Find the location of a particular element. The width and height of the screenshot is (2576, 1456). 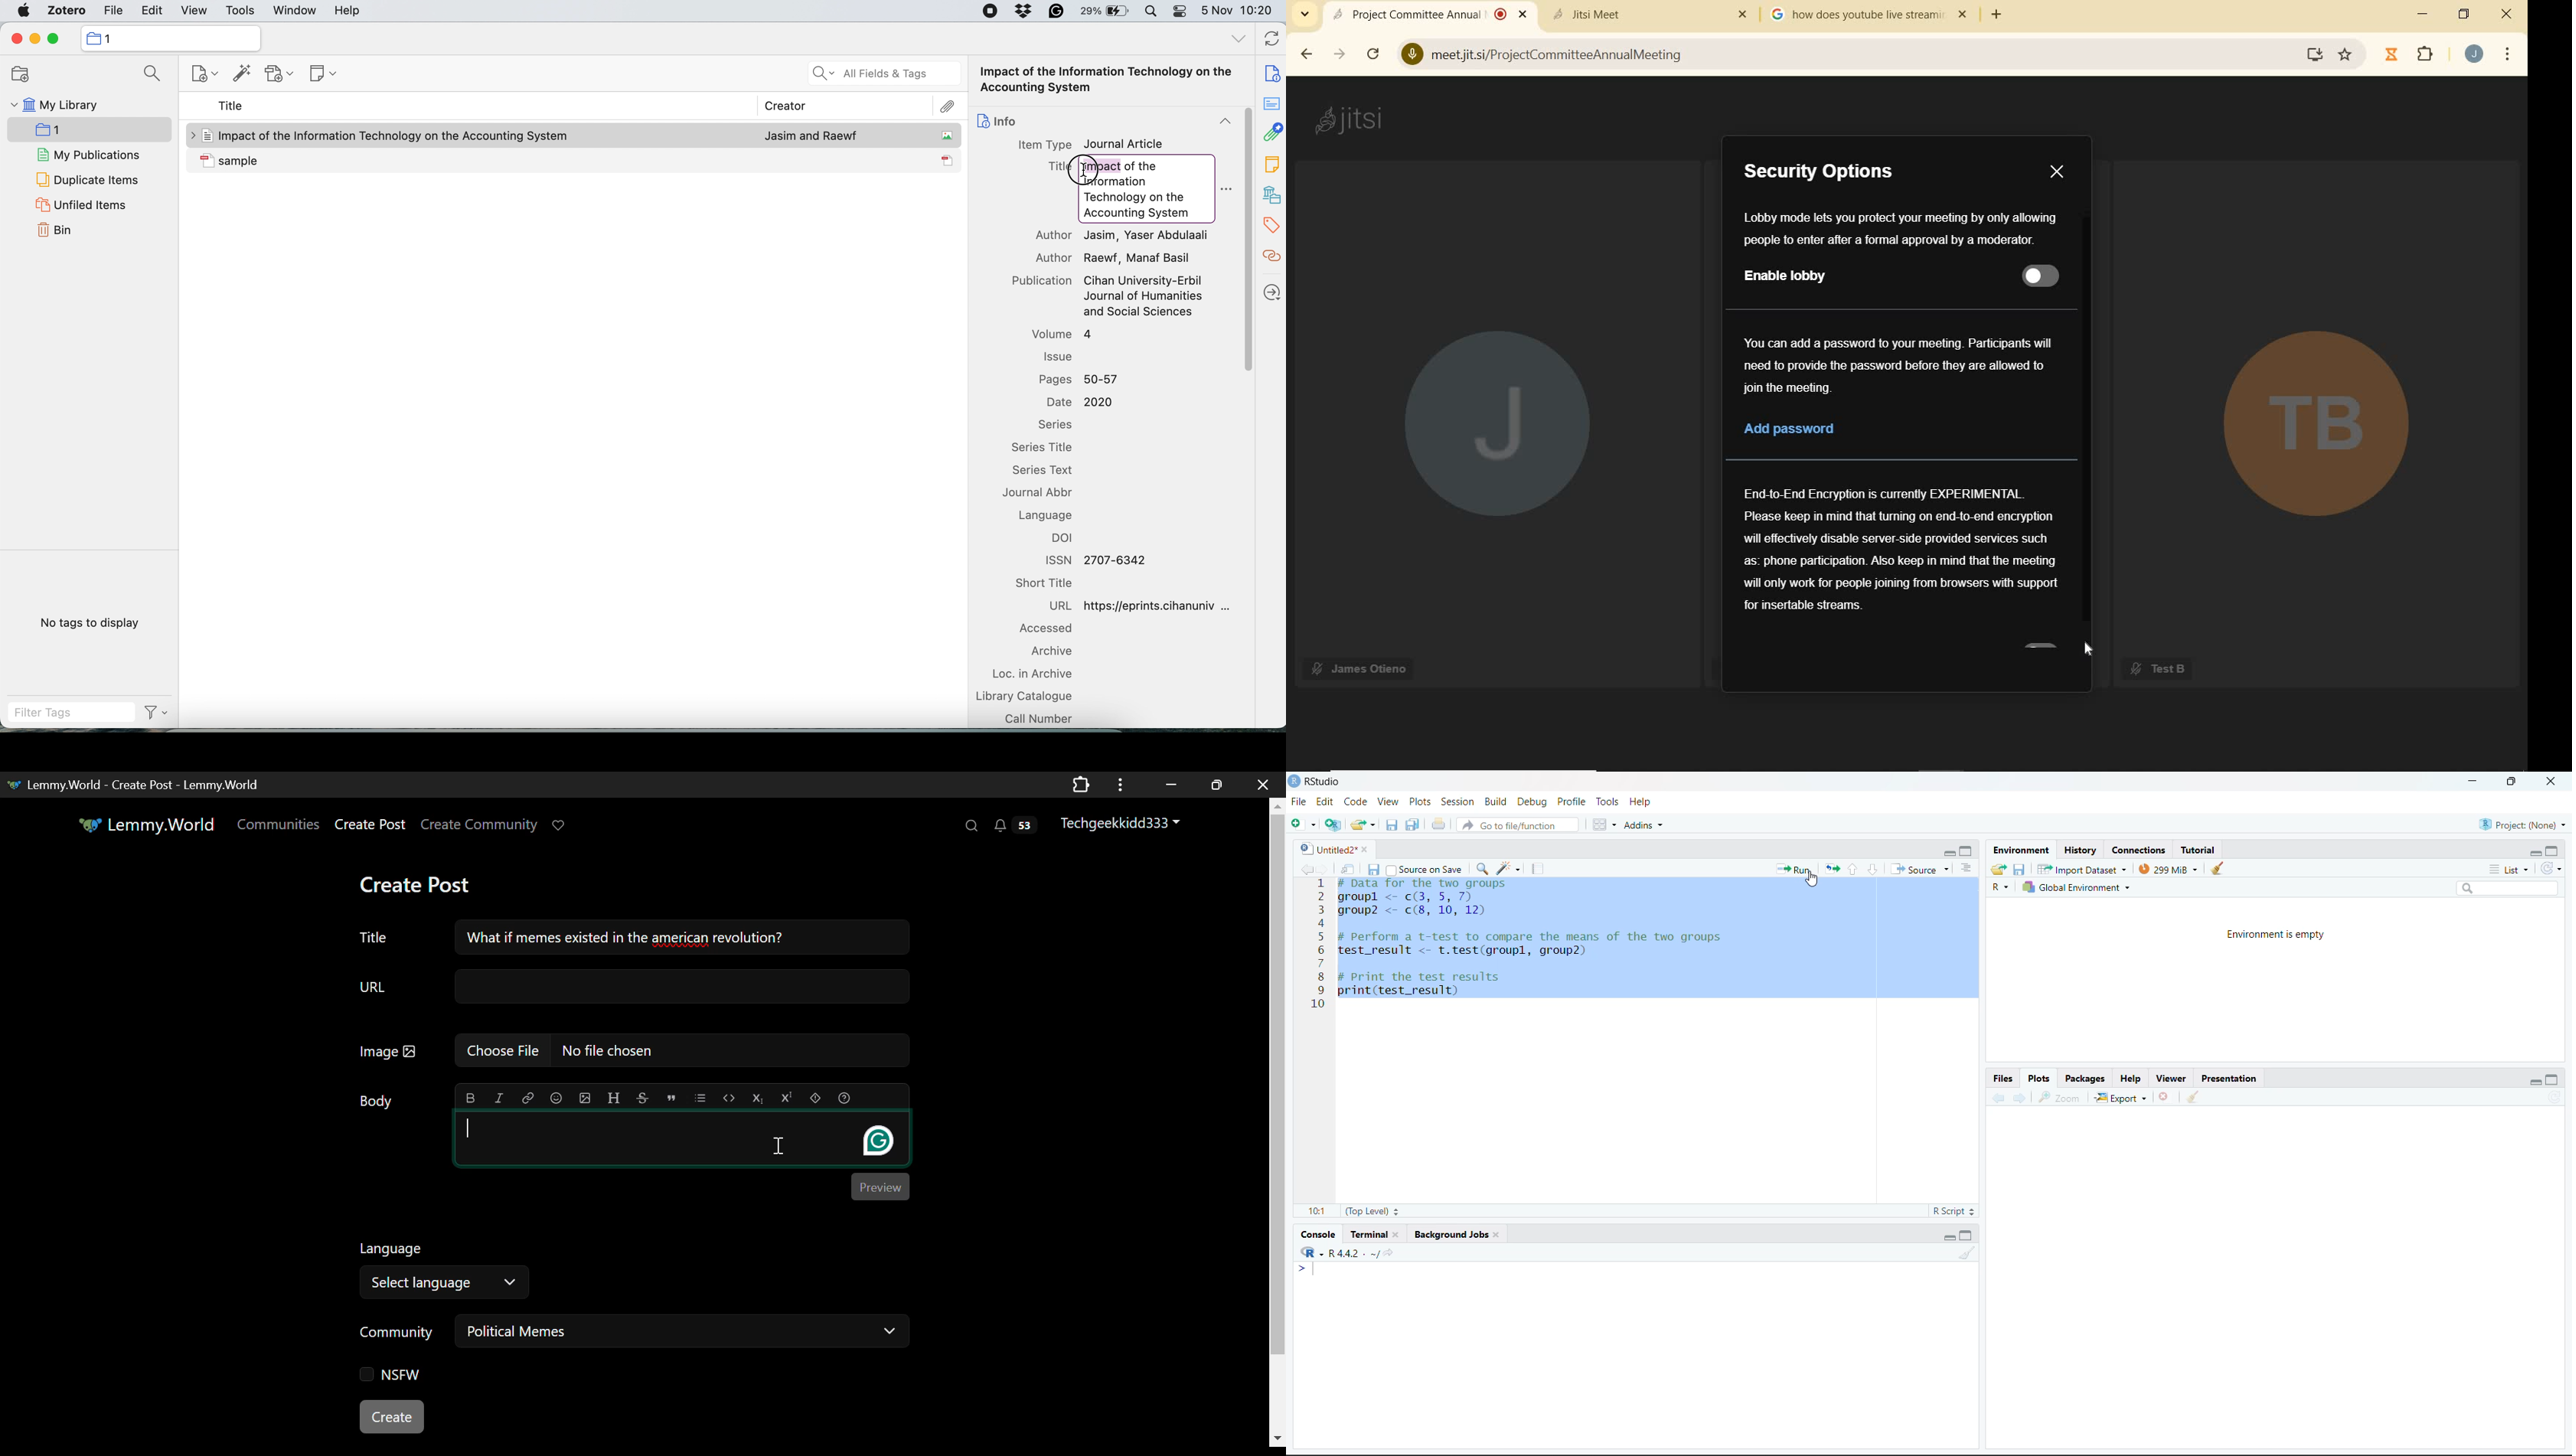

Debug is located at coordinates (1532, 802).